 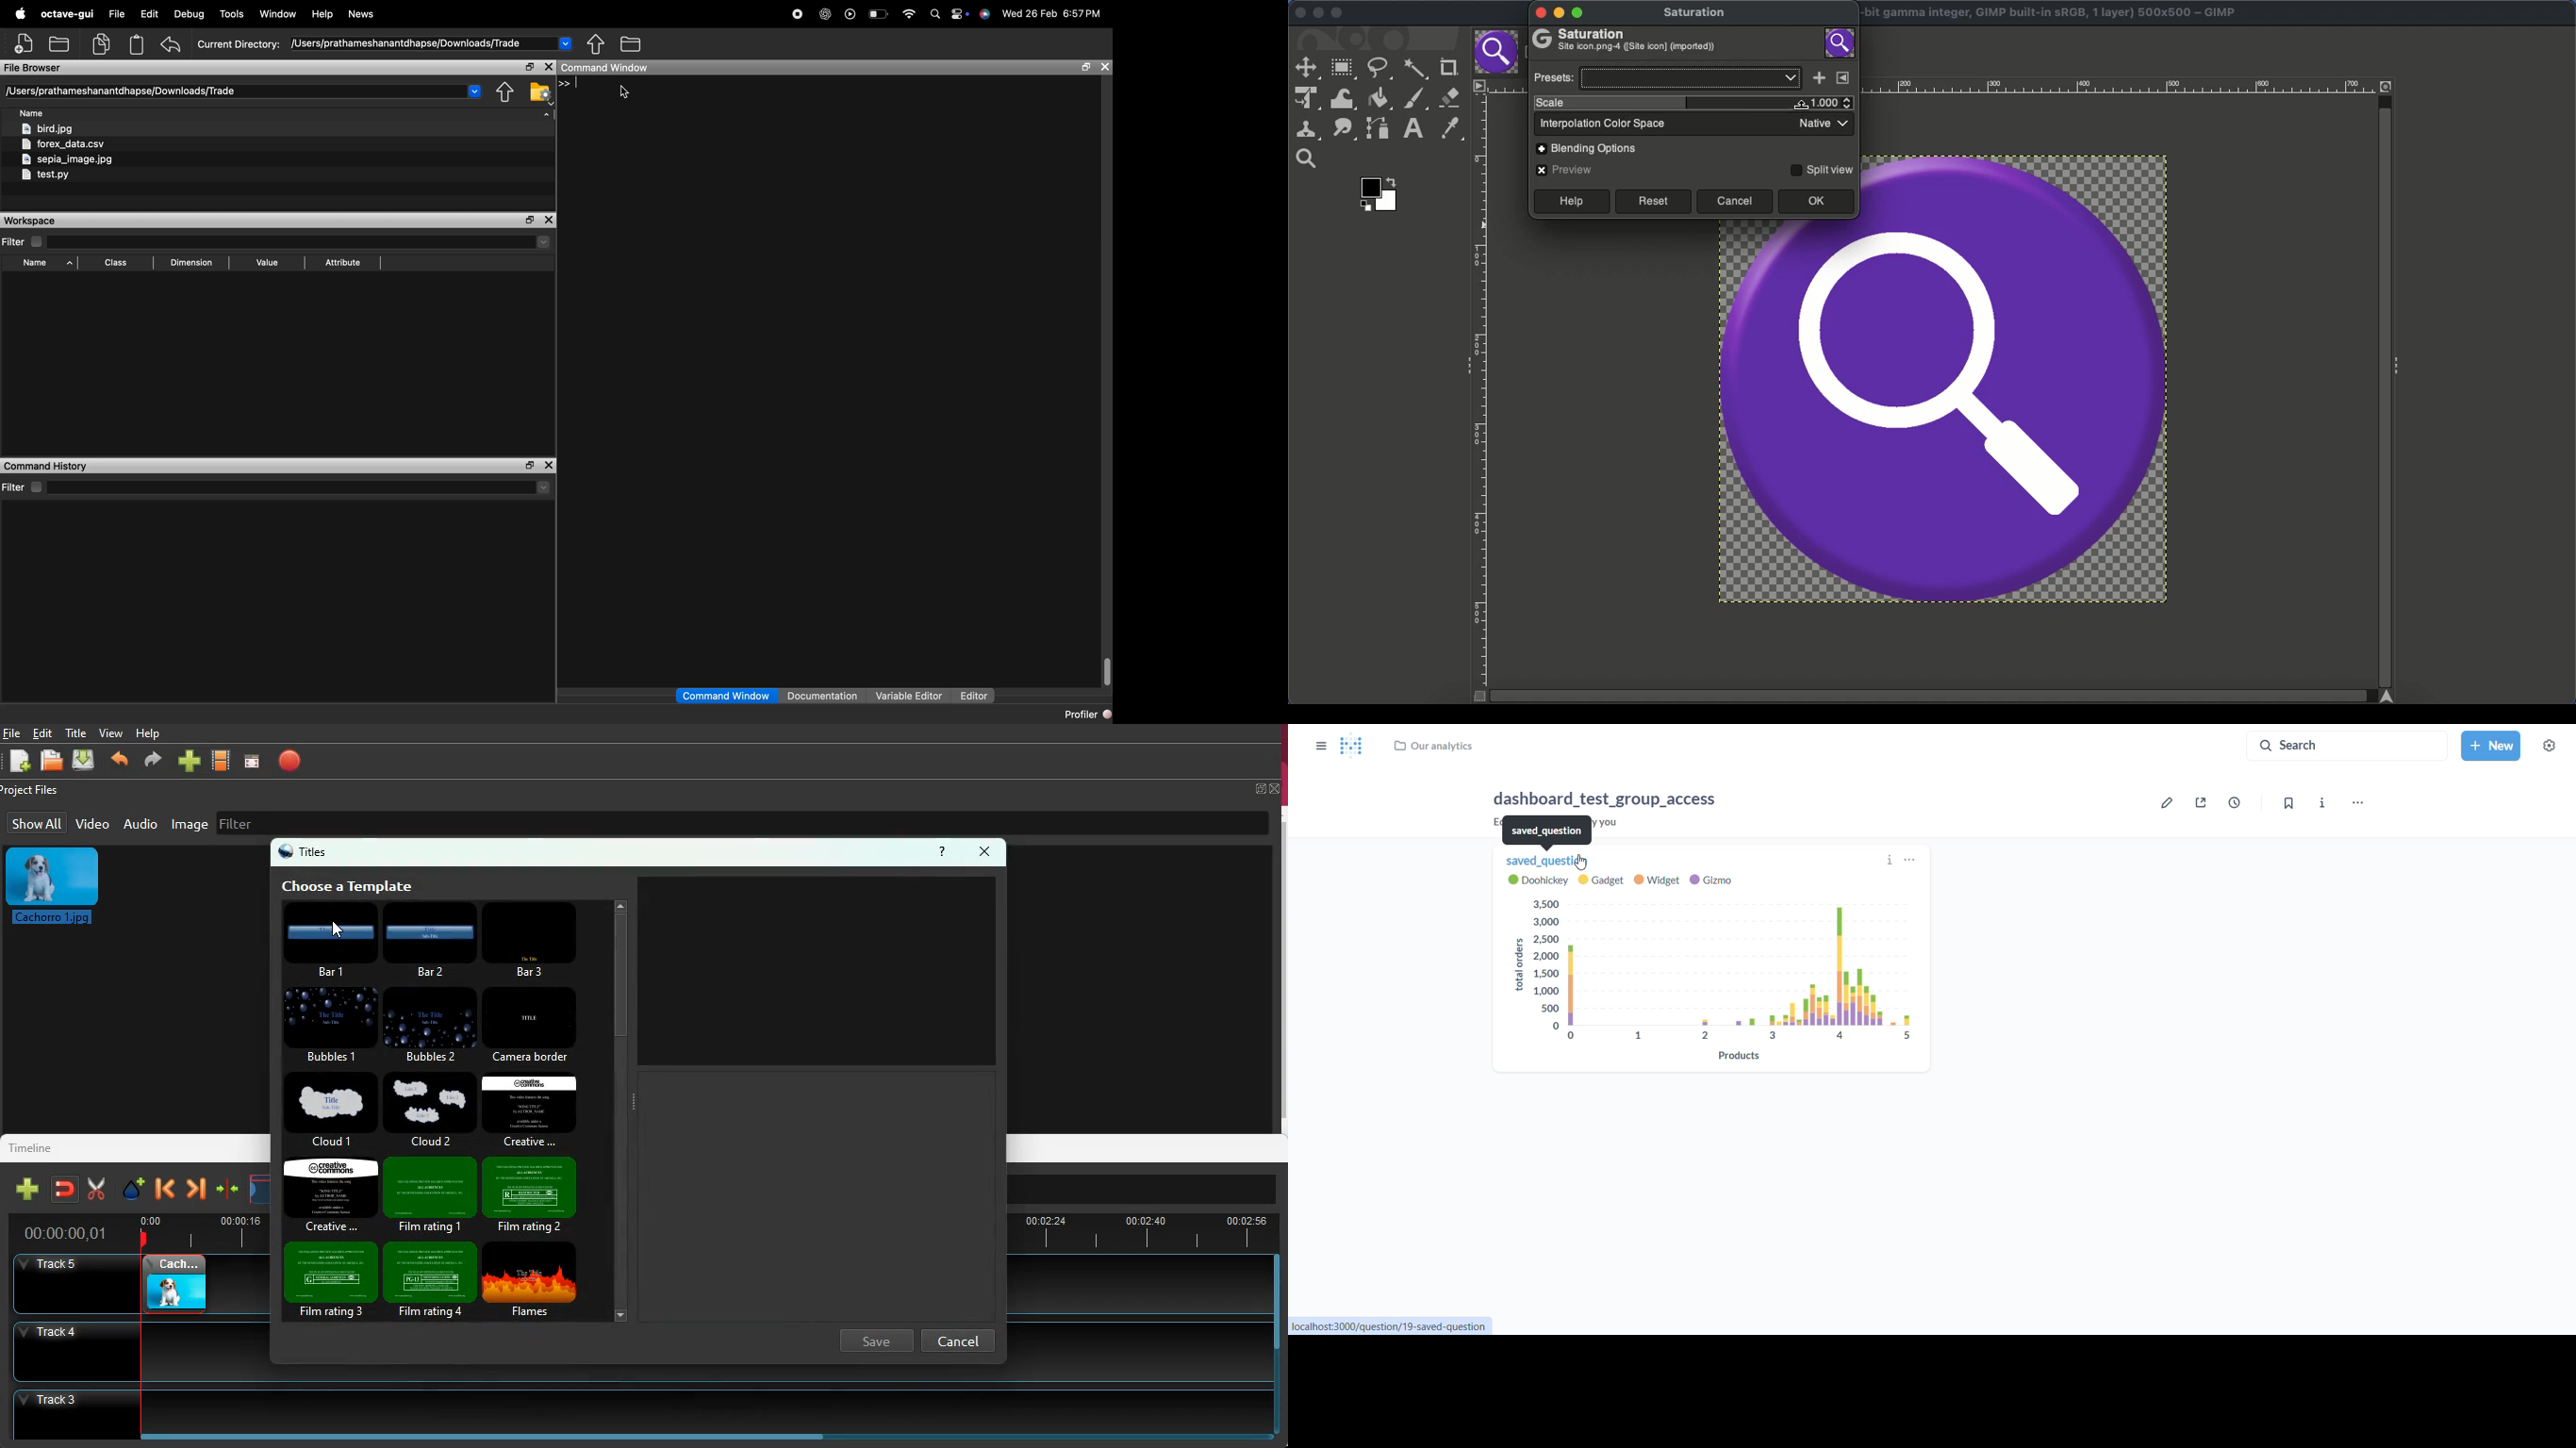 I want to click on project files, so click(x=34, y=791).